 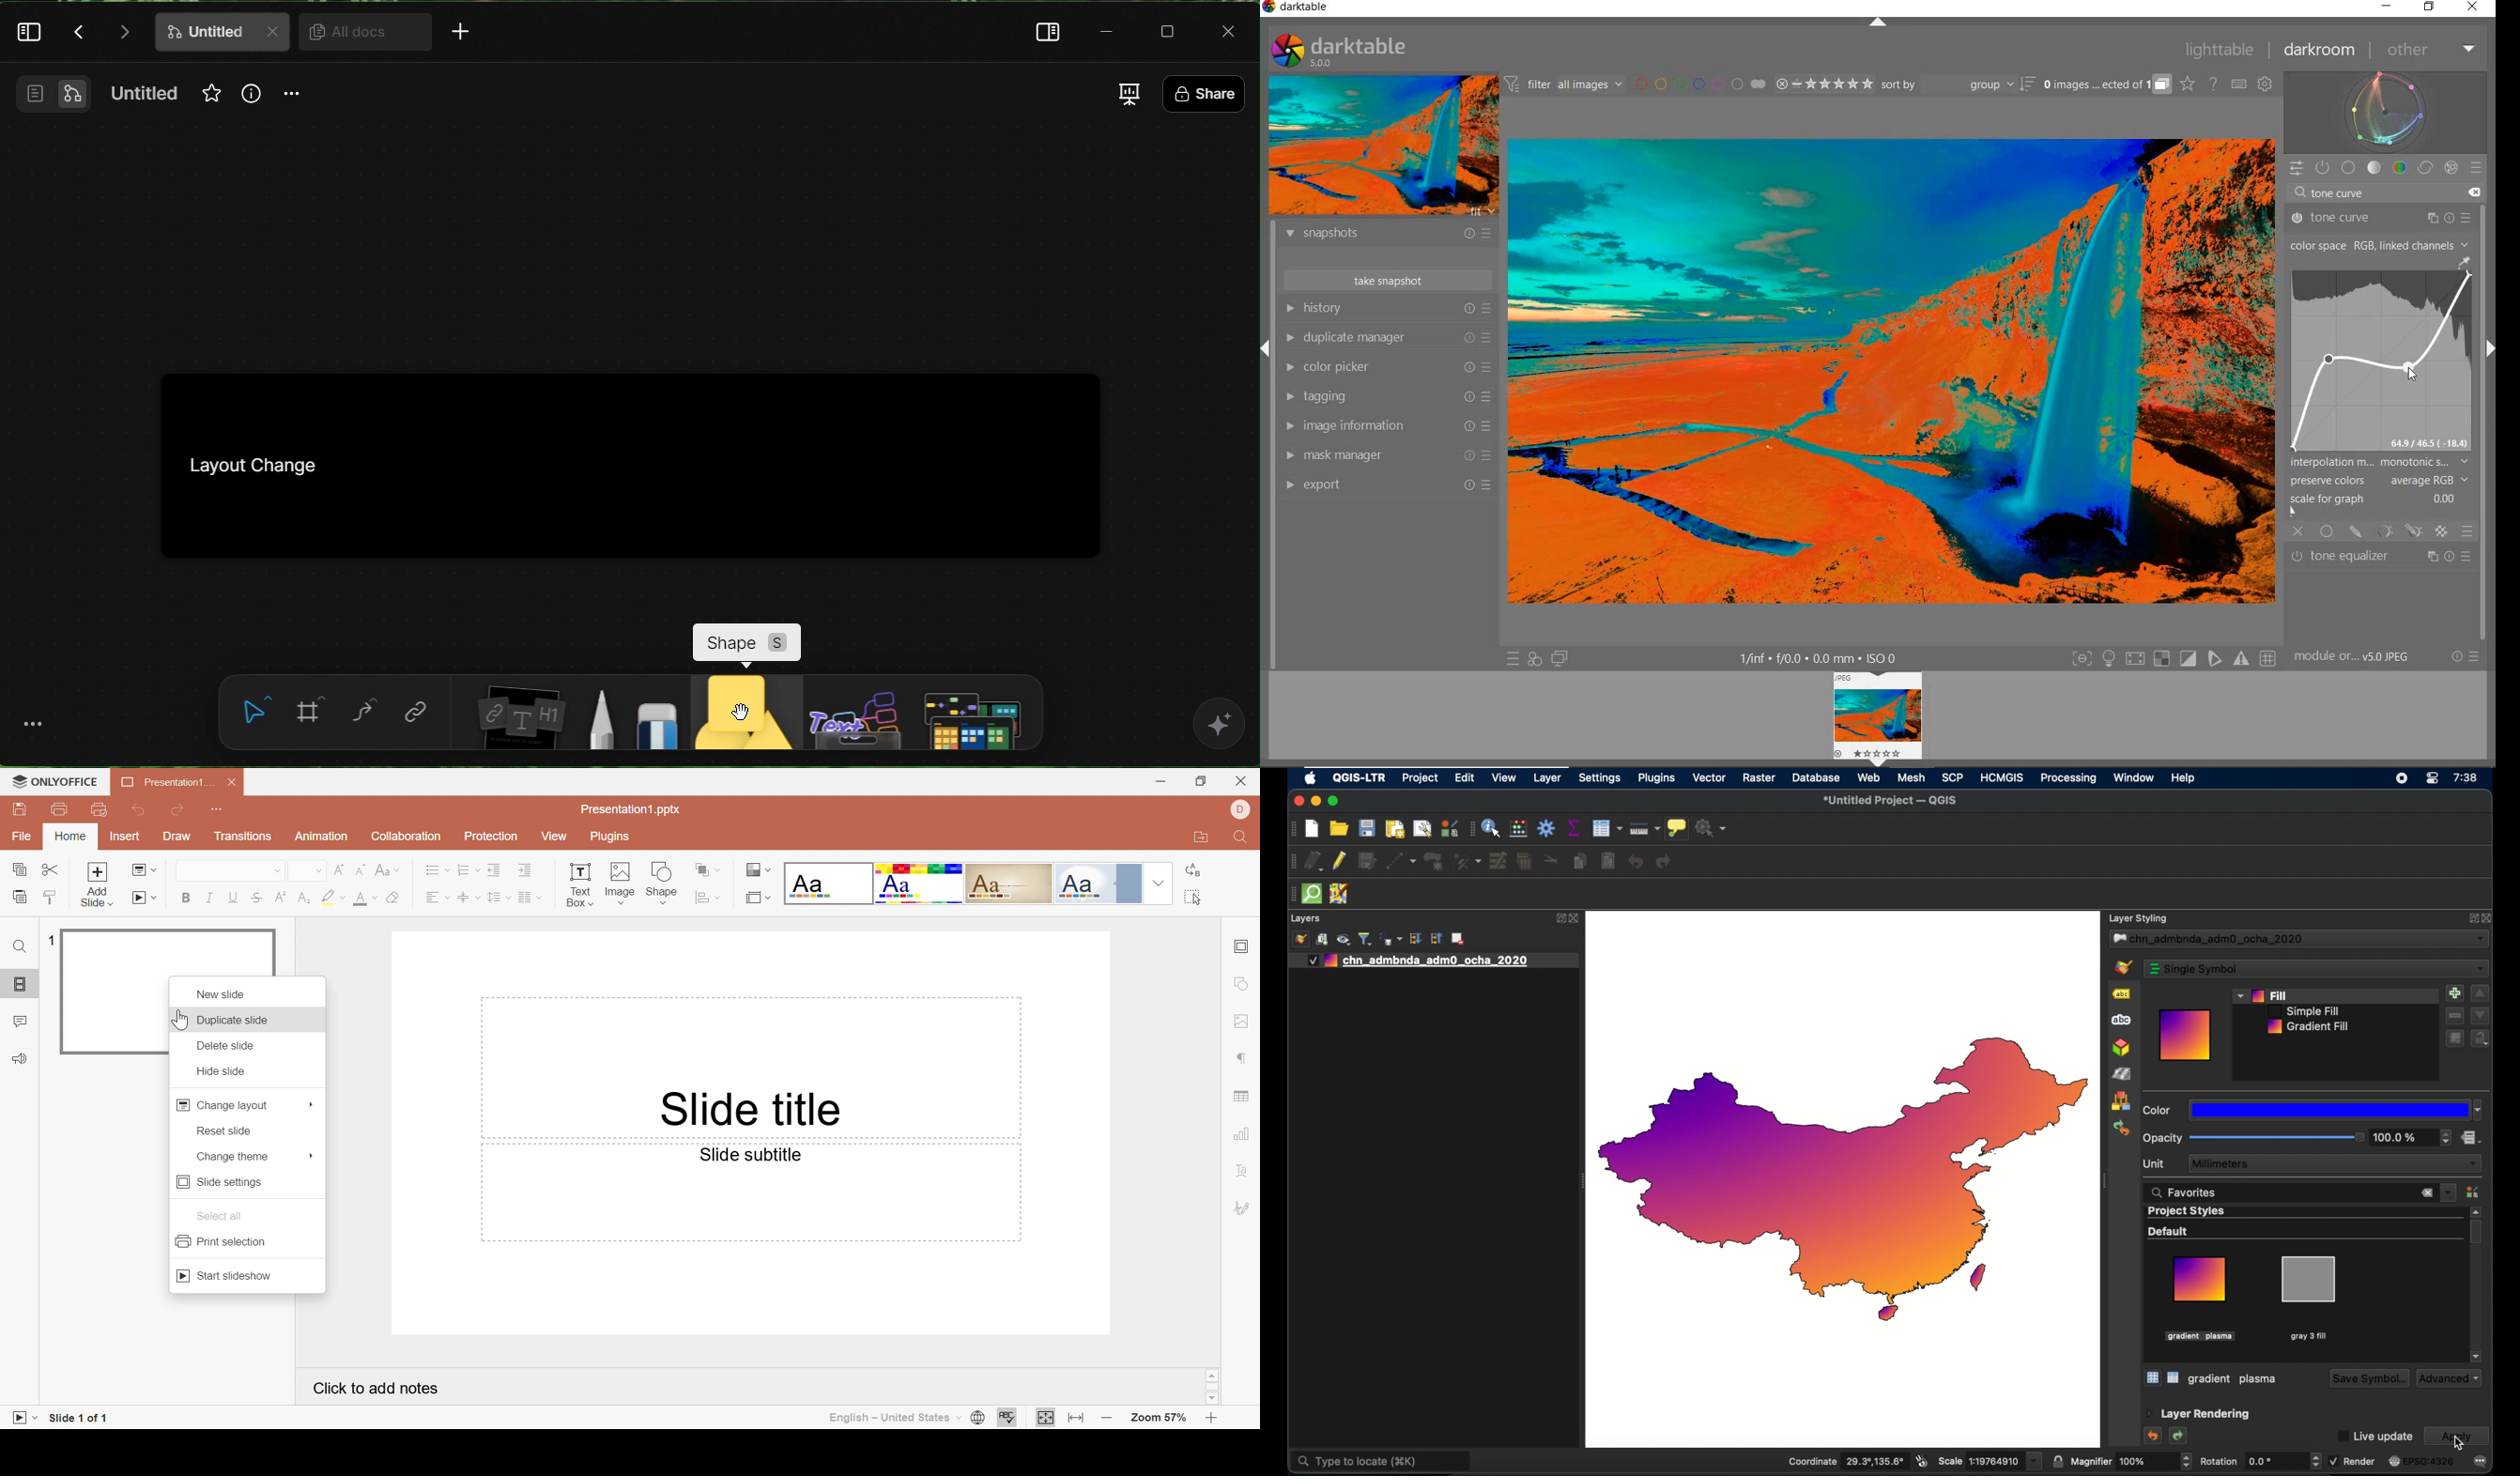 I want to click on Cut, so click(x=51, y=868).